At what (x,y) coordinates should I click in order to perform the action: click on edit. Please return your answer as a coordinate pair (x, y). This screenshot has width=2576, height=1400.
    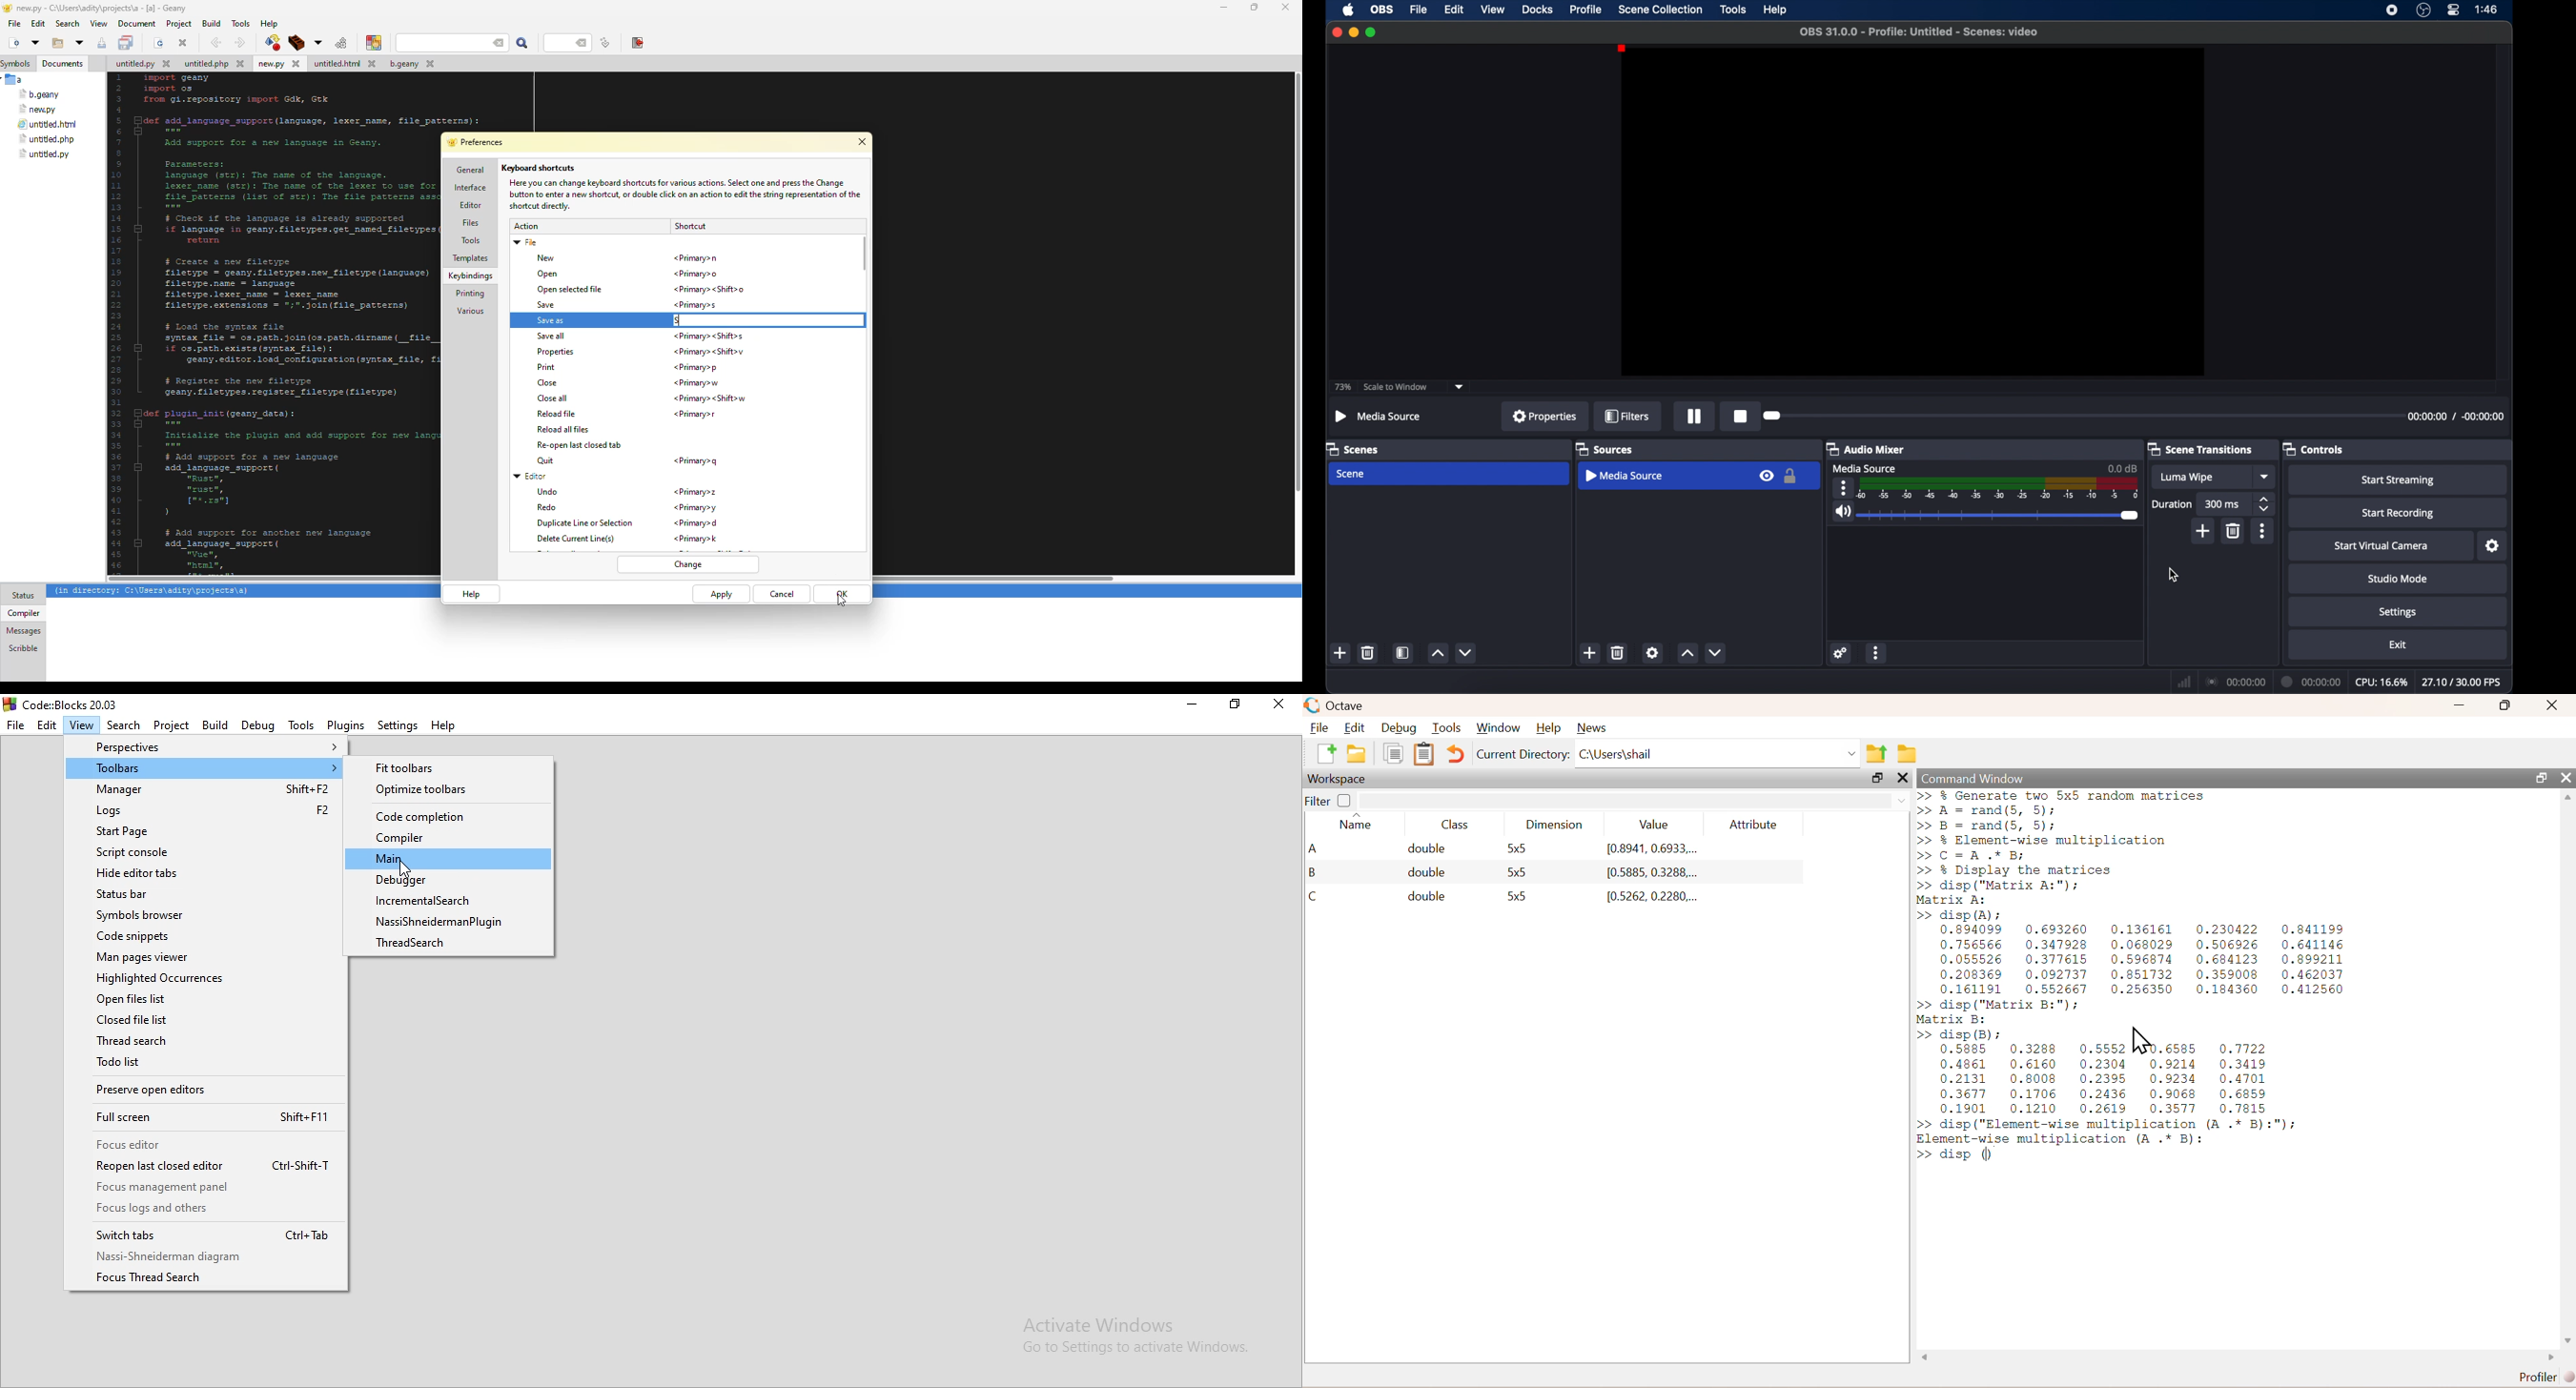
    Looking at the image, I should click on (38, 24).